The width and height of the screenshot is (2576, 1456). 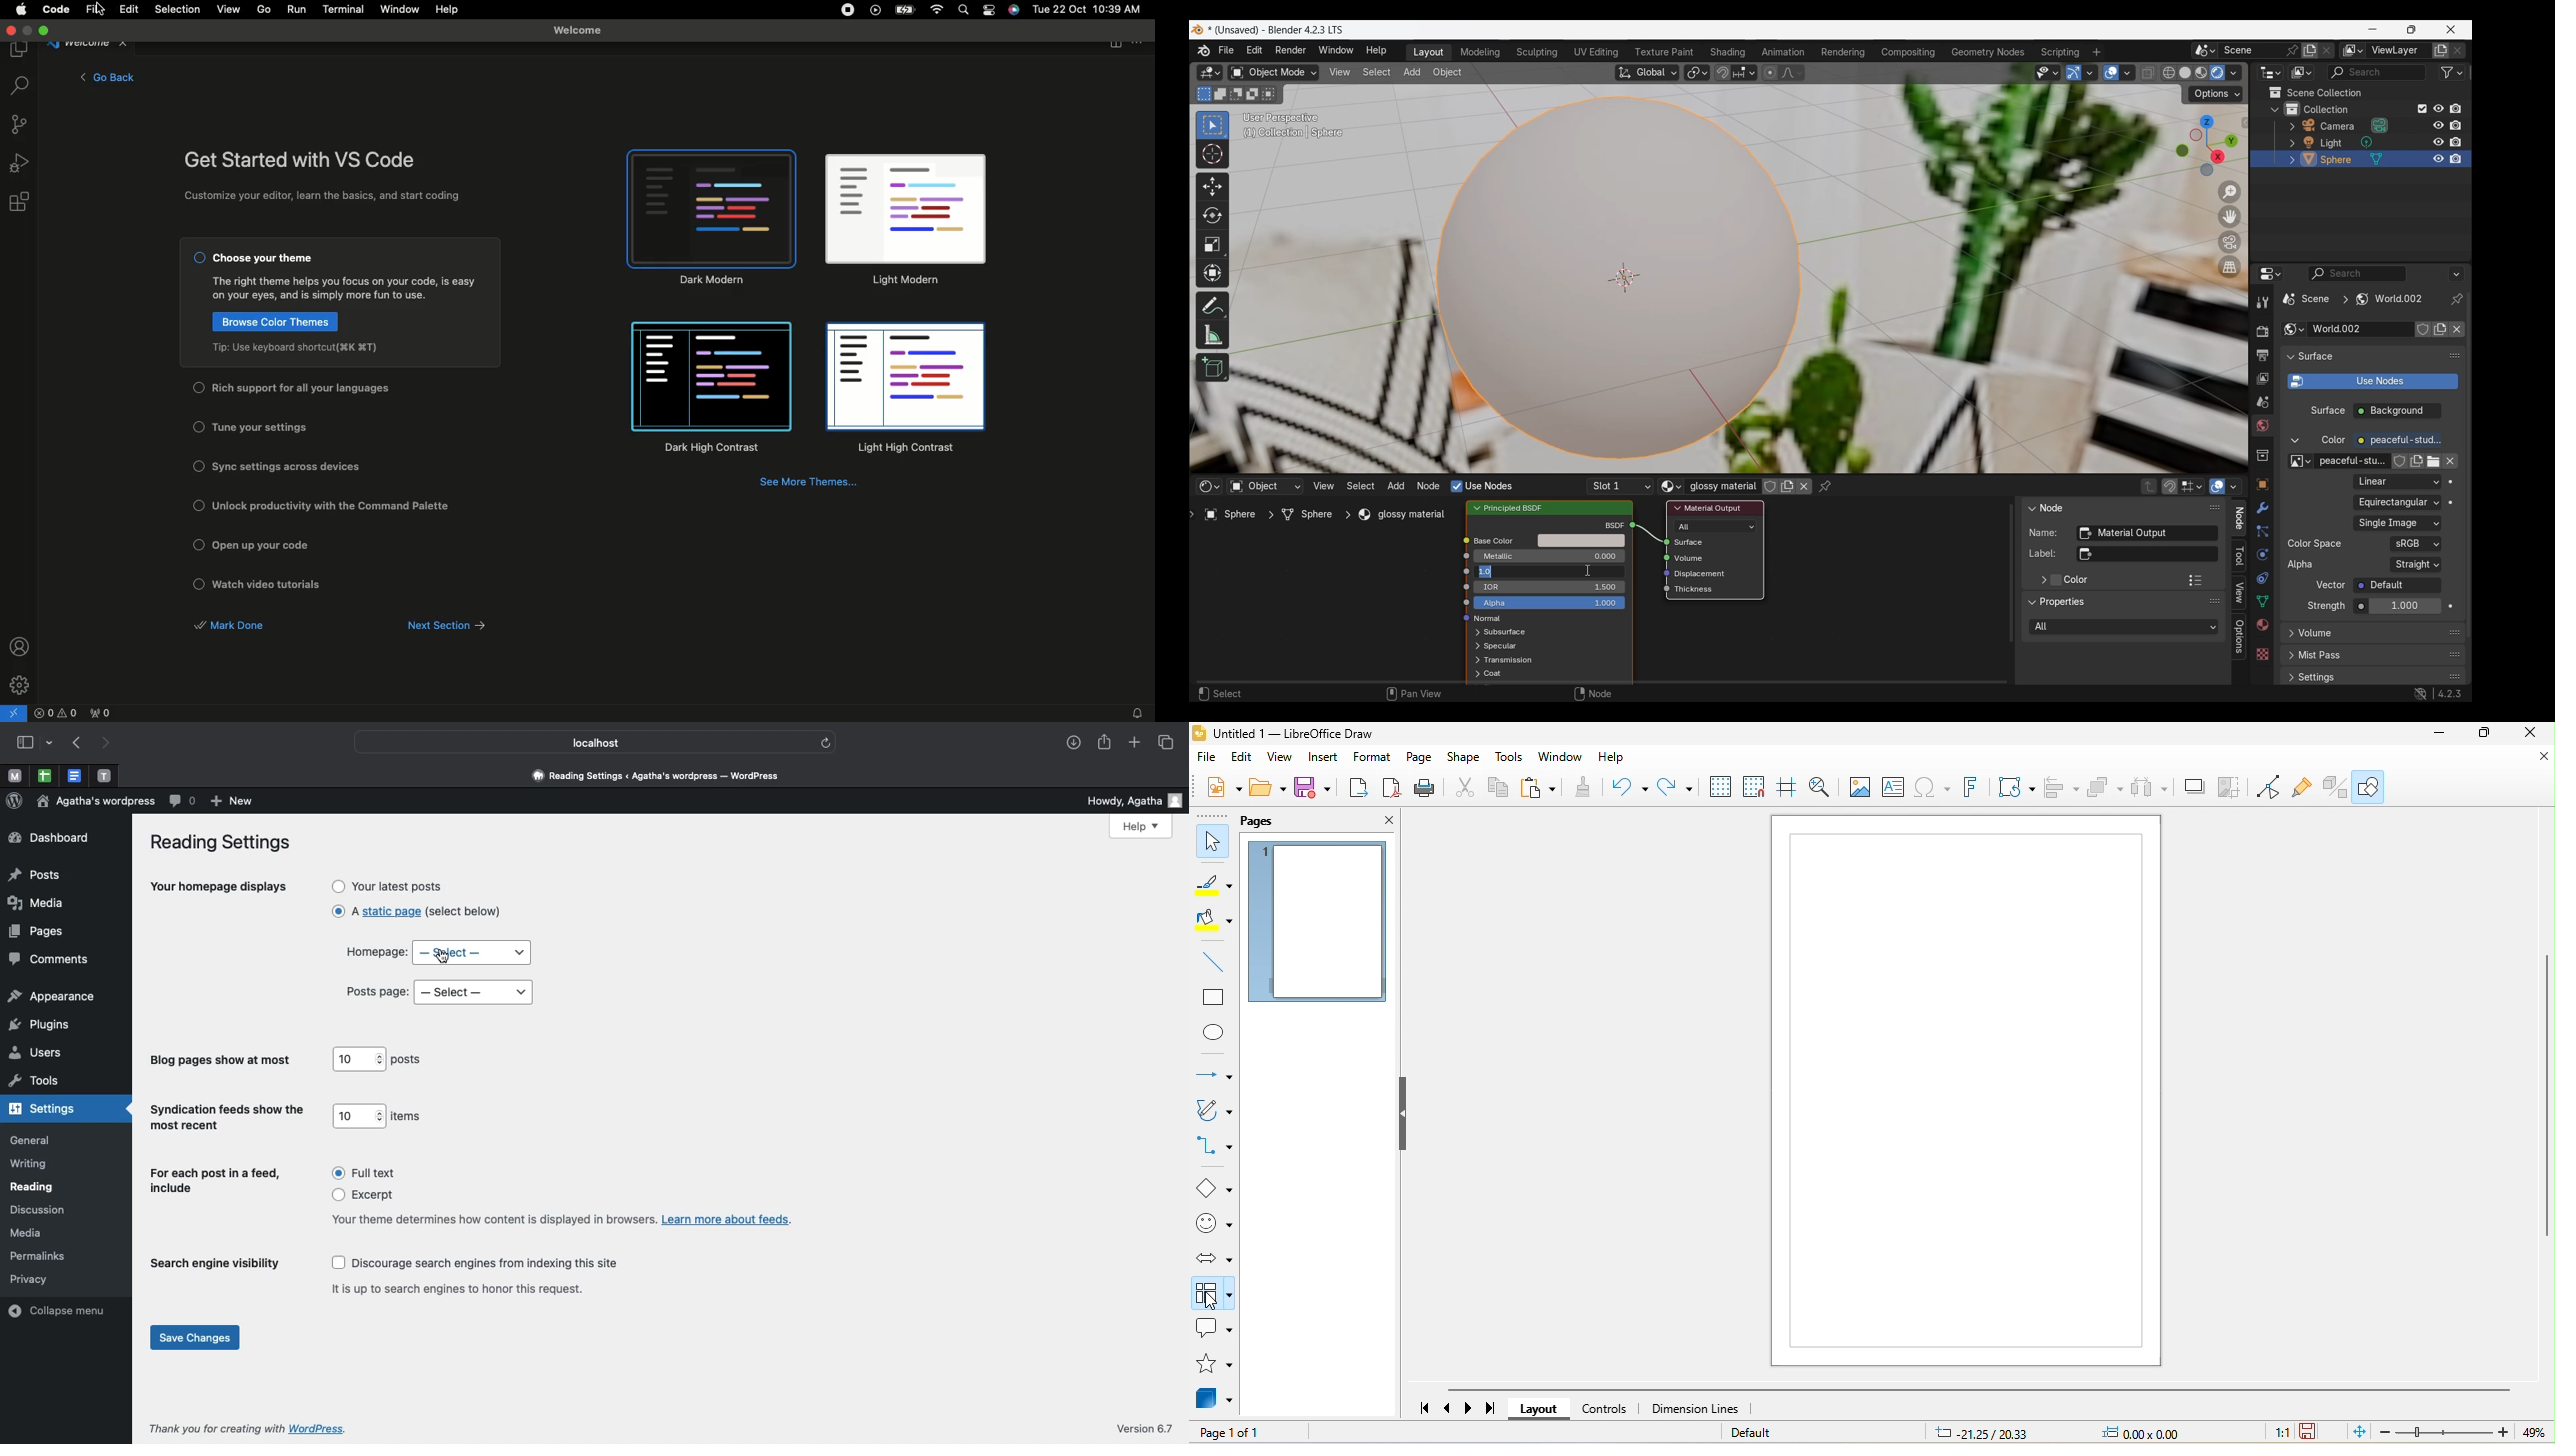 What do you see at coordinates (905, 221) in the screenshot?
I see `Light modem` at bounding box center [905, 221].